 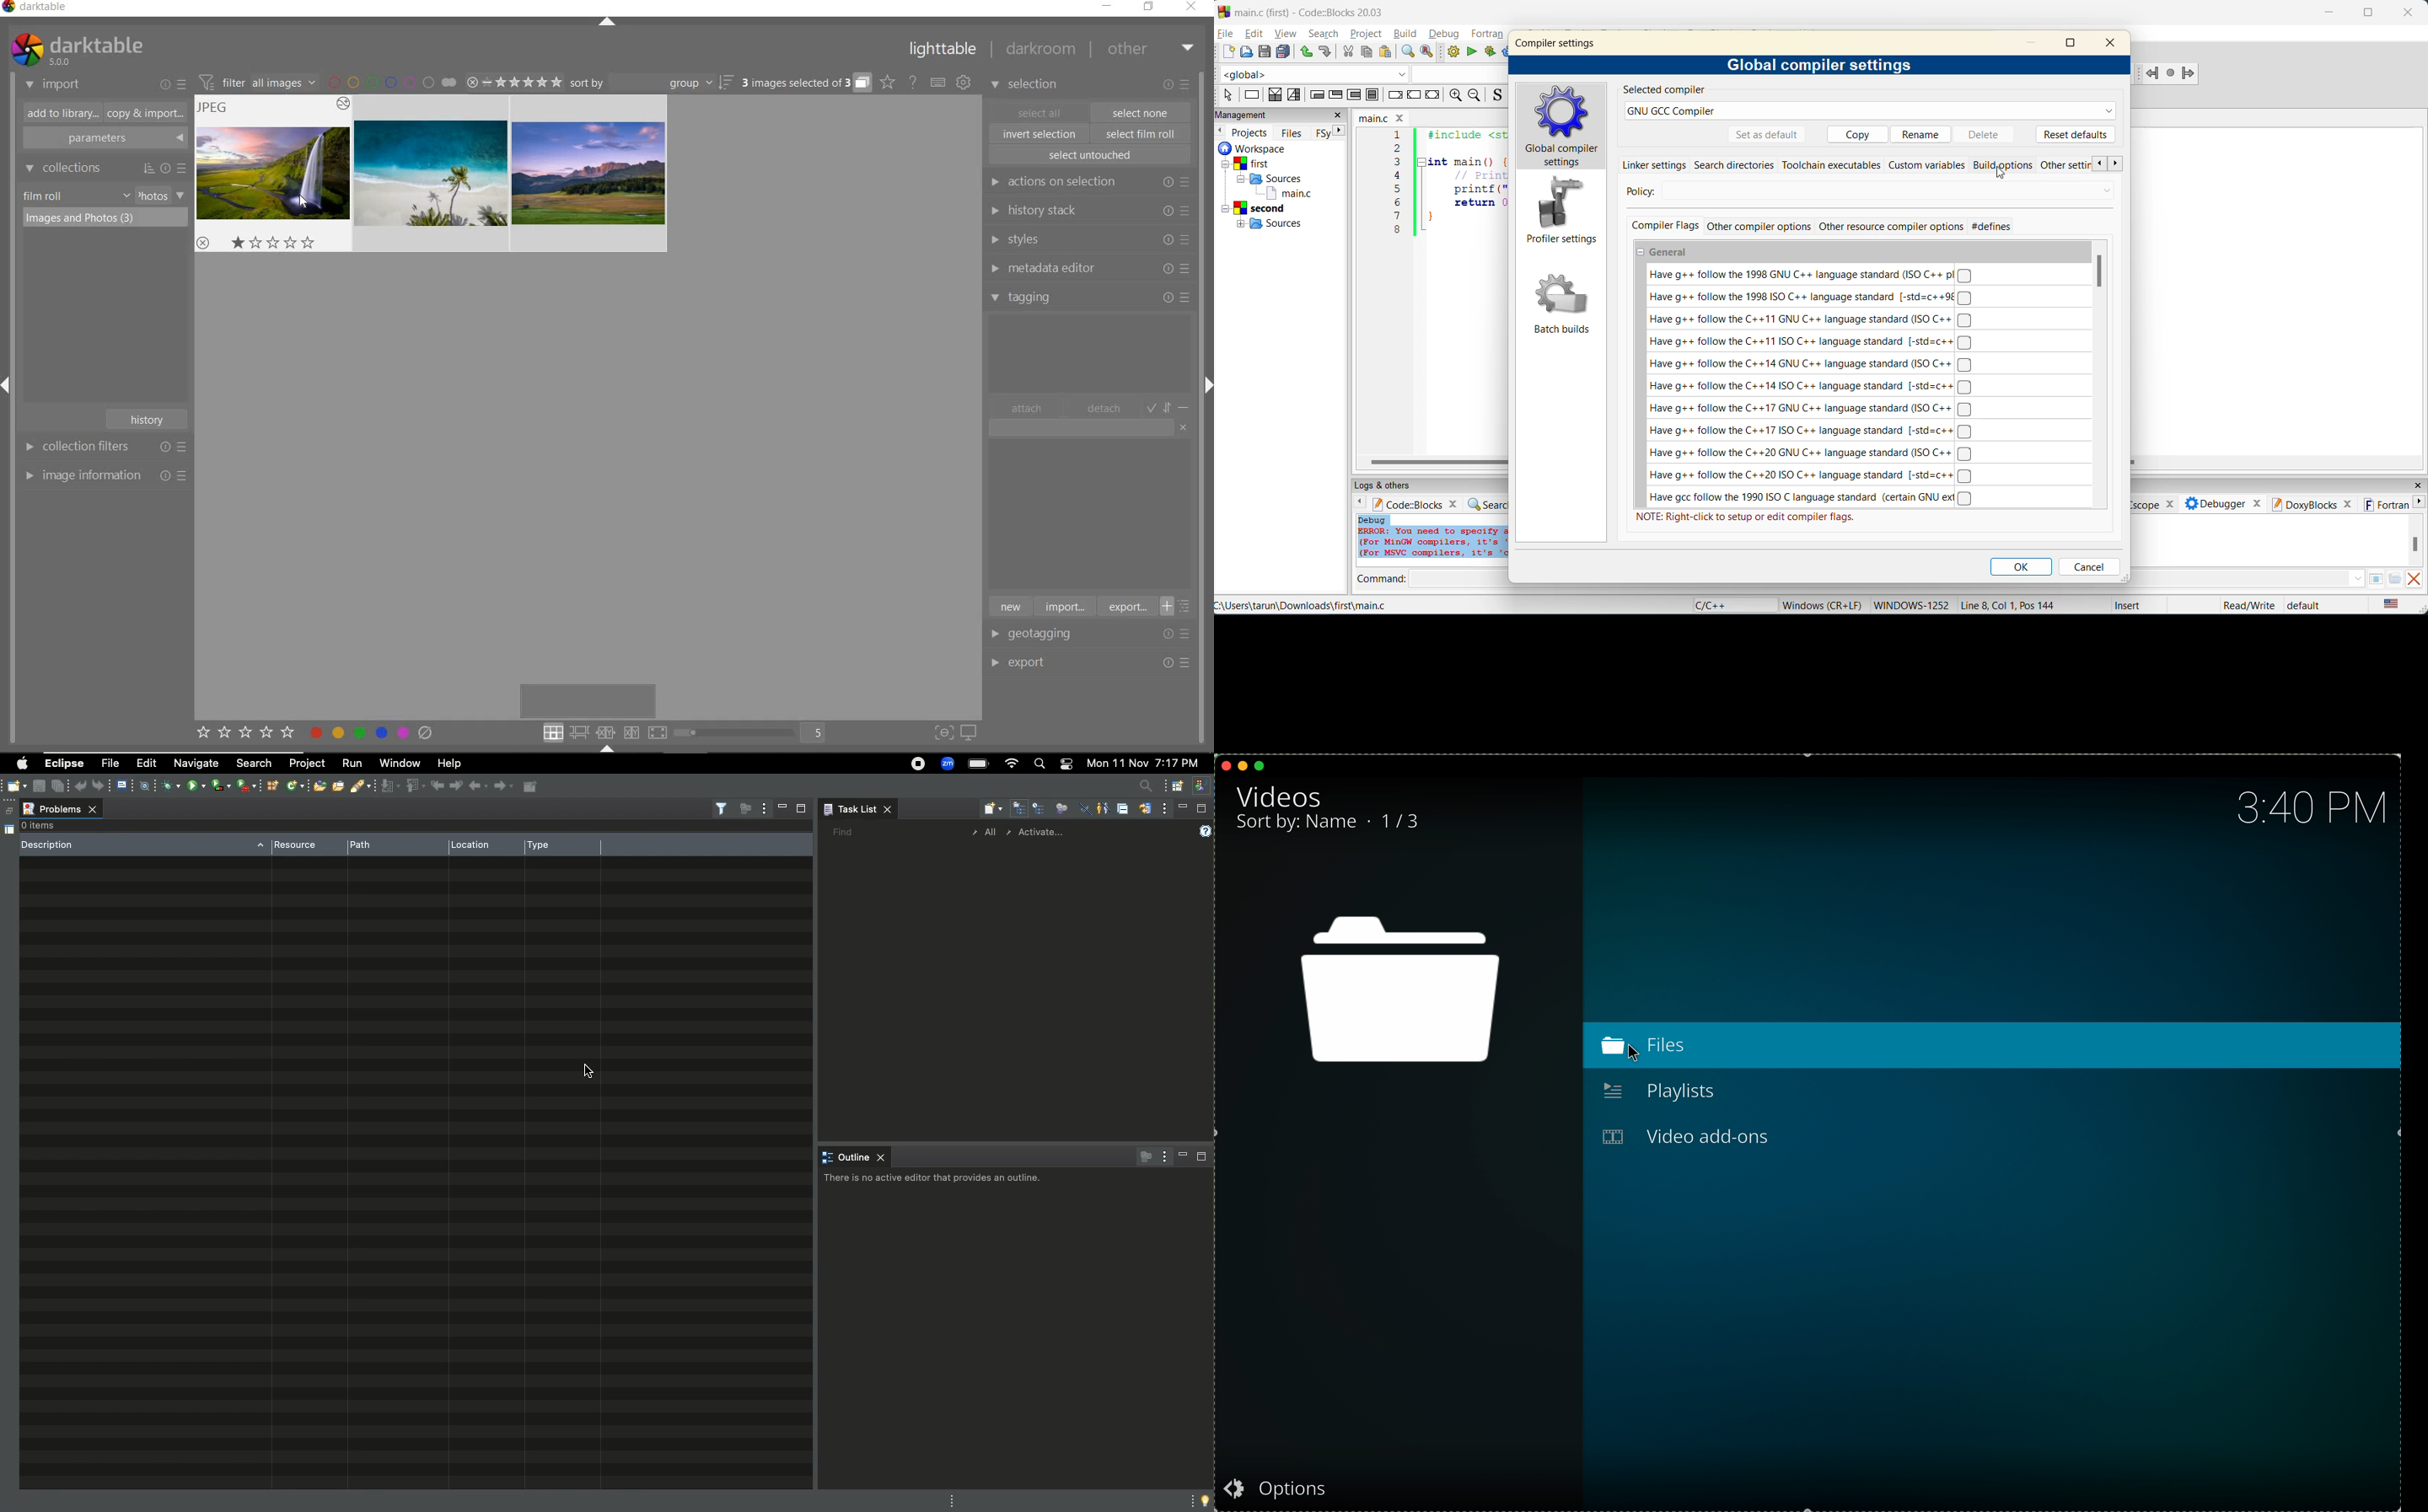 What do you see at coordinates (652, 83) in the screenshot?
I see `sort` at bounding box center [652, 83].